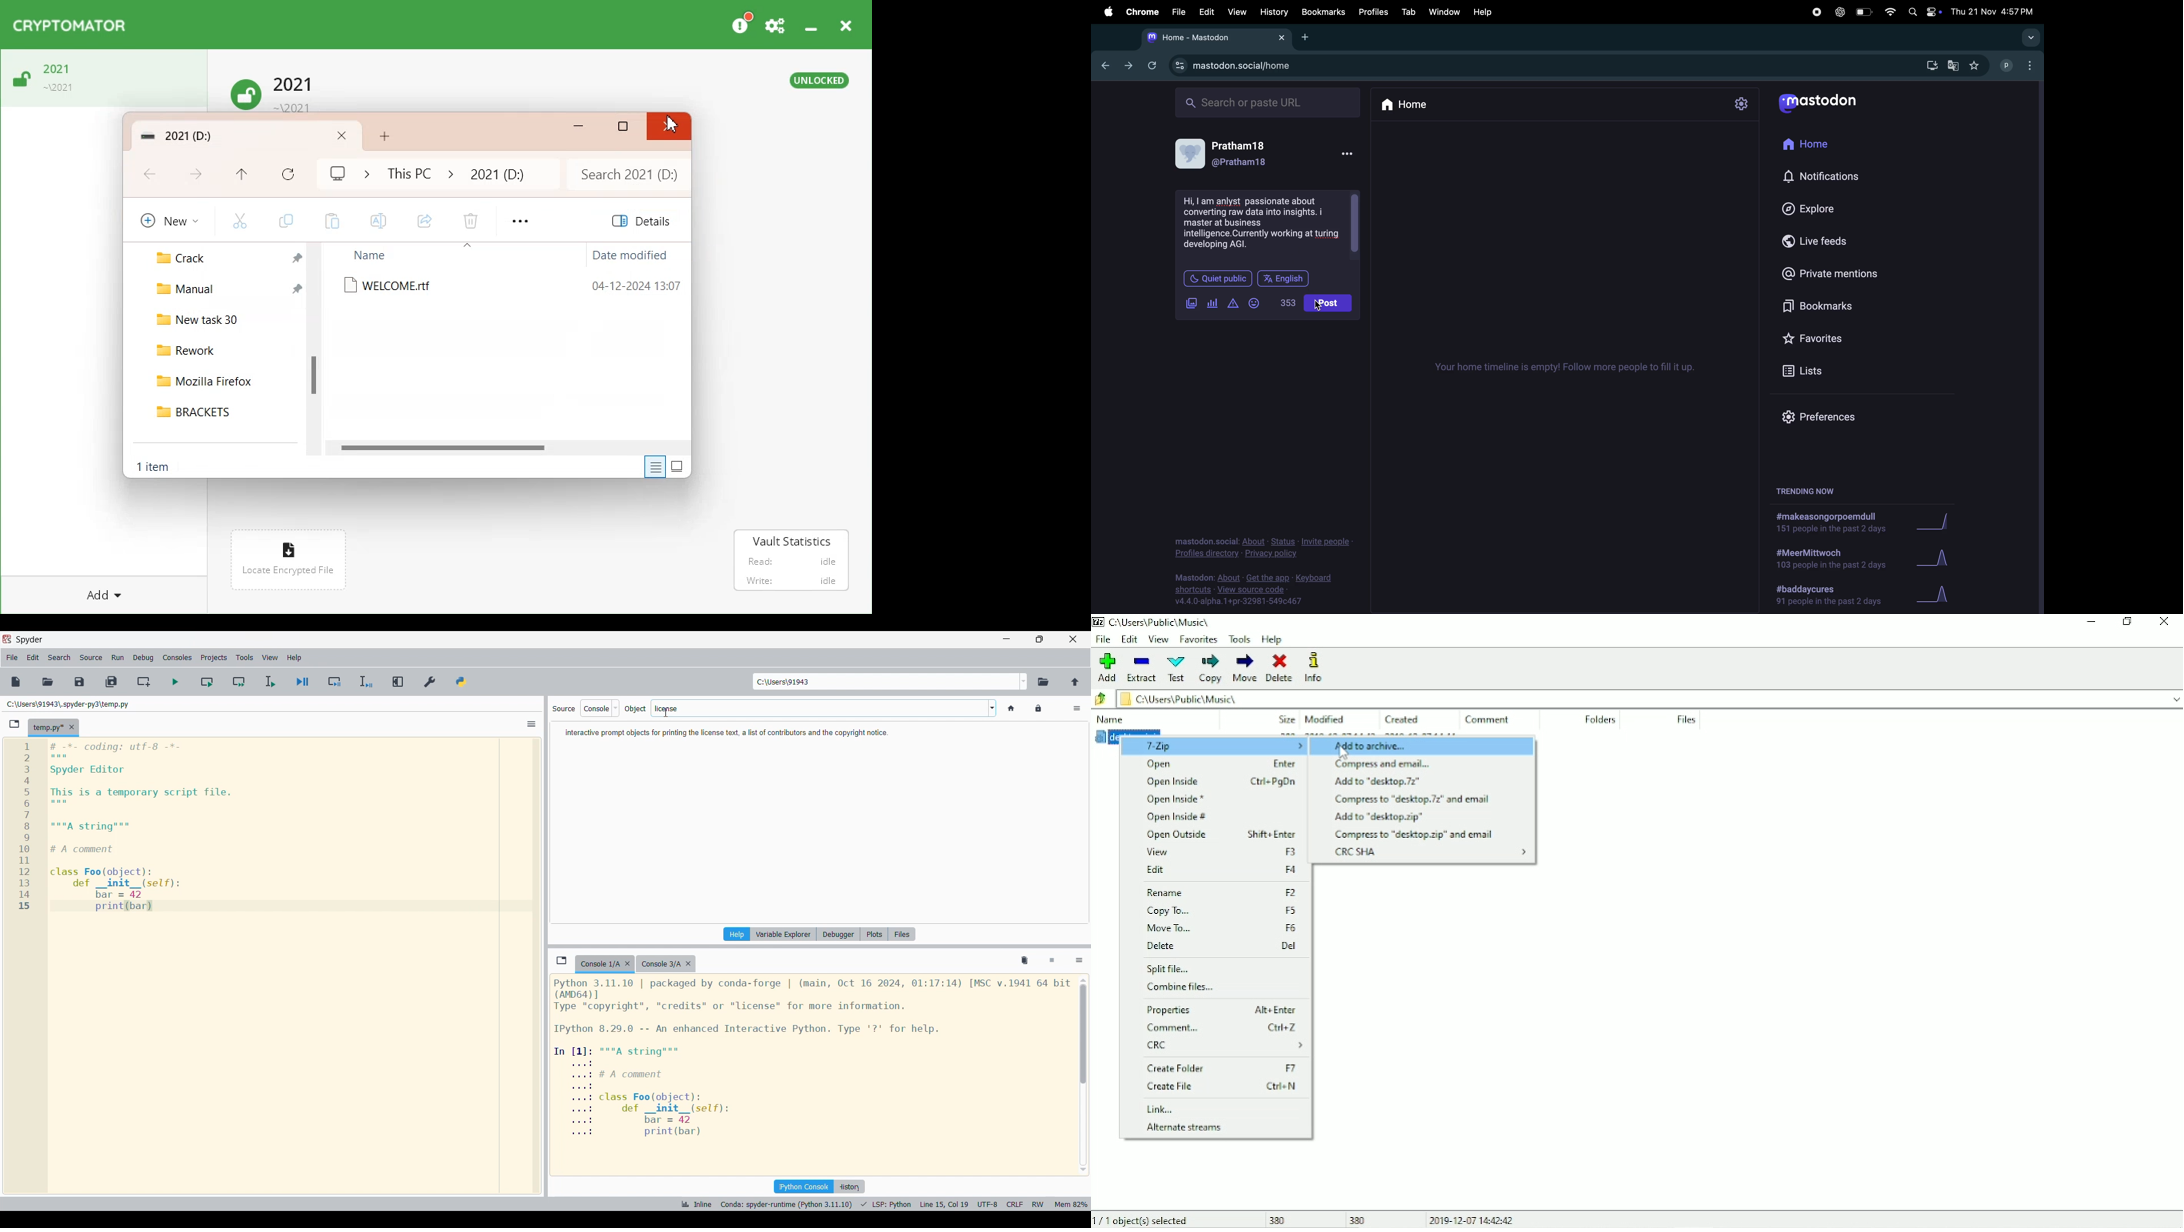  What do you see at coordinates (666, 964) in the screenshot?
I see `Other tab` at bounding box center [666, 964].